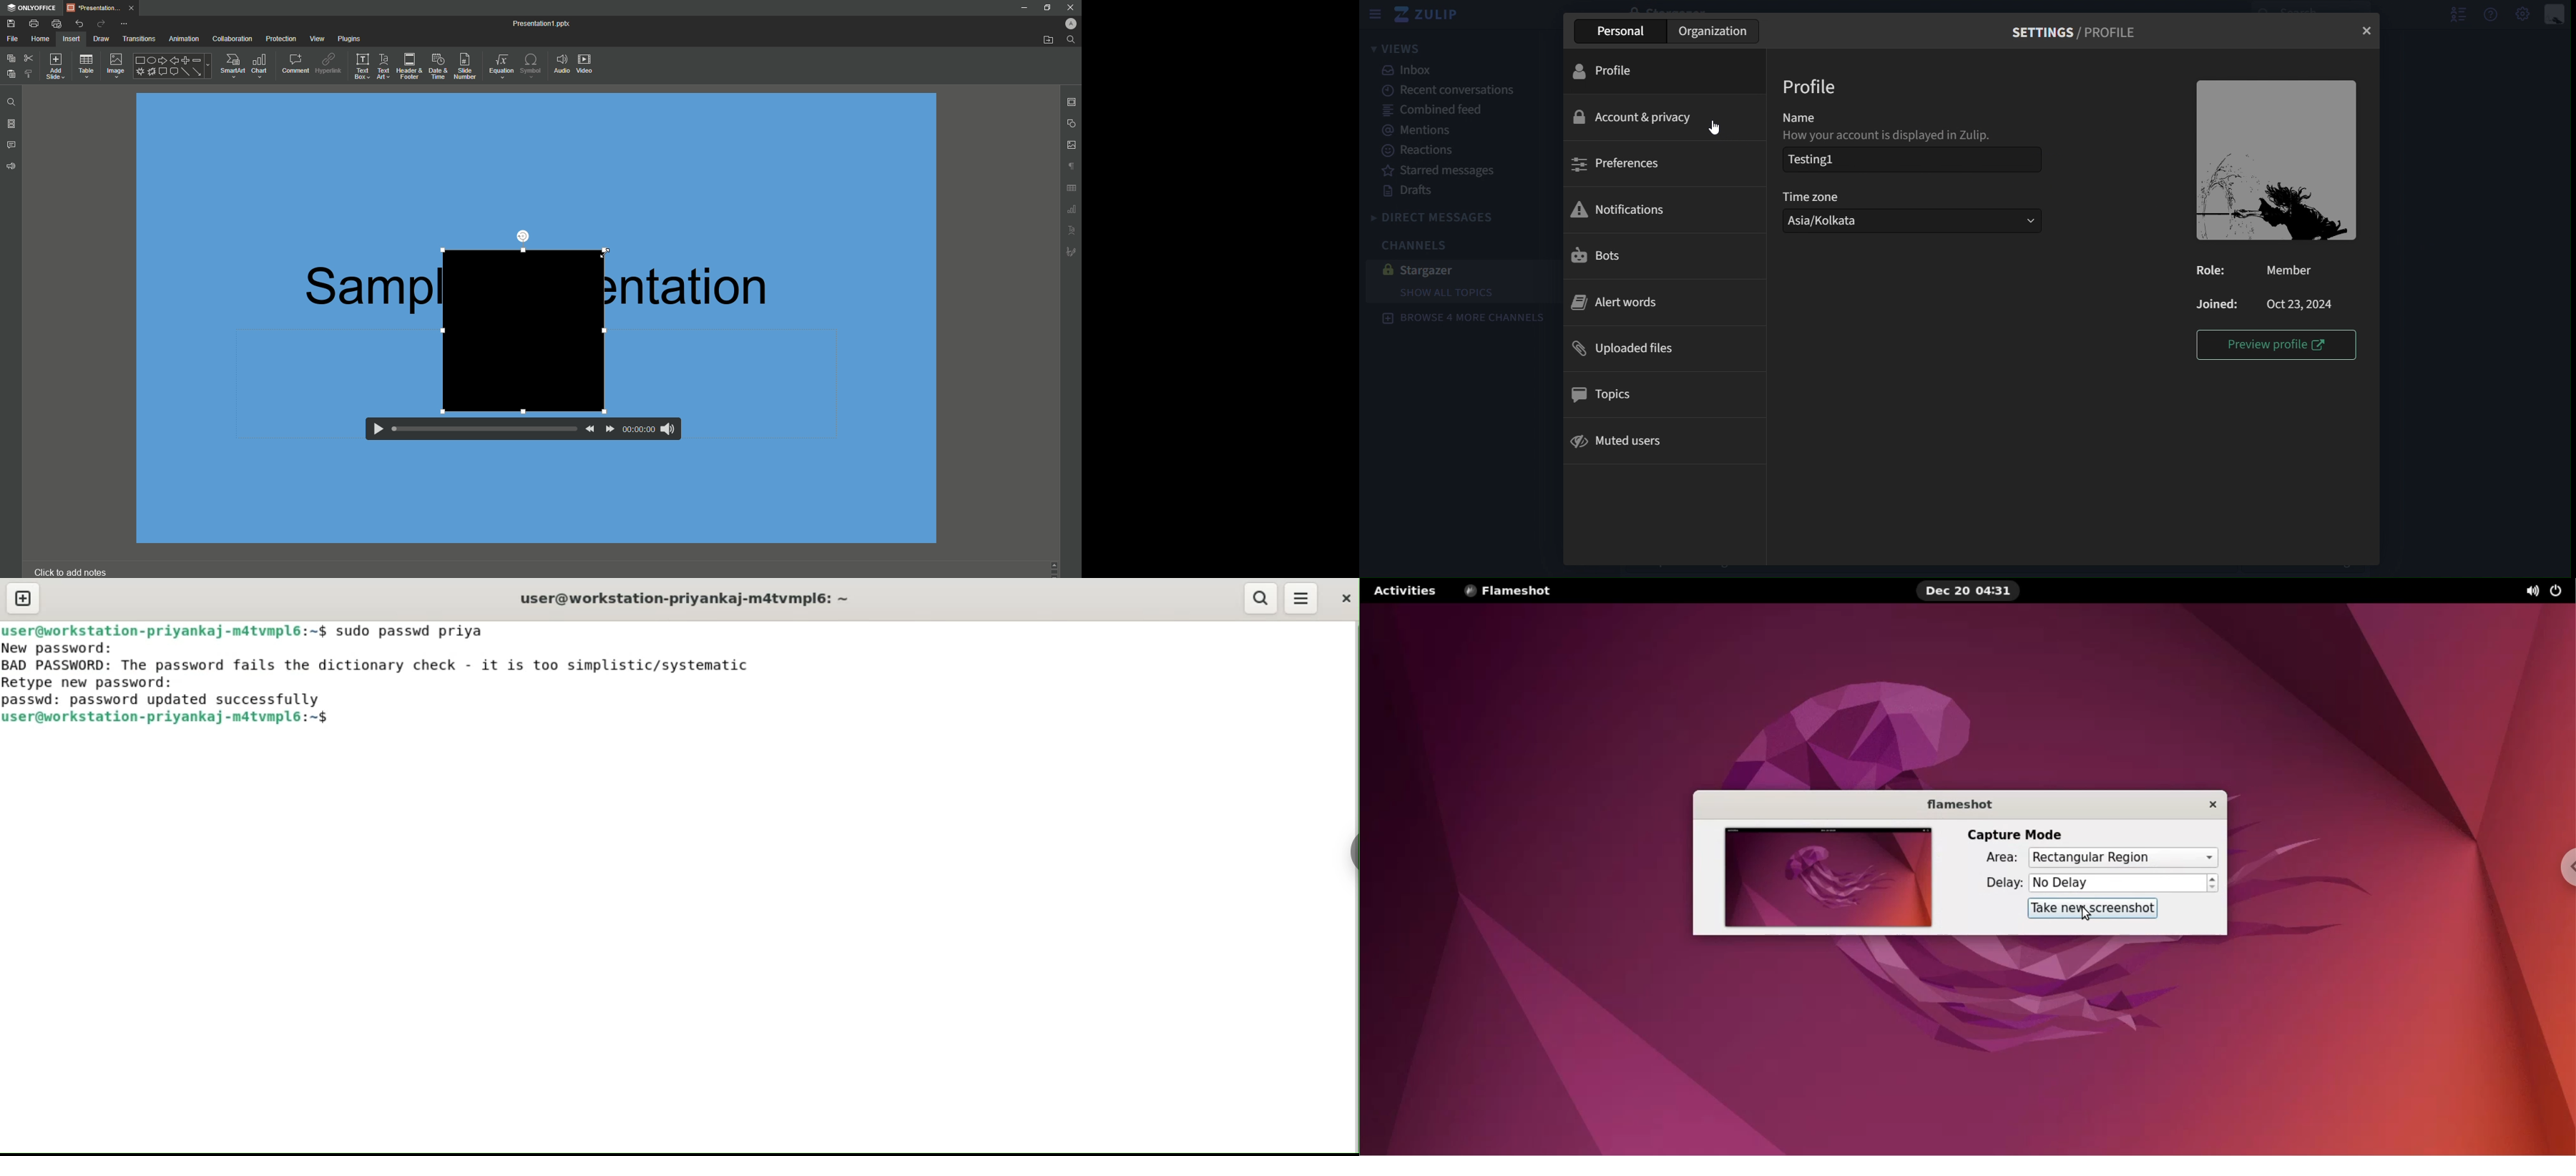 This screenshot has height=1176, width=2576. Describe the element at coordinates (1616, 304) in the screenshot. I see `alert words` at that location.